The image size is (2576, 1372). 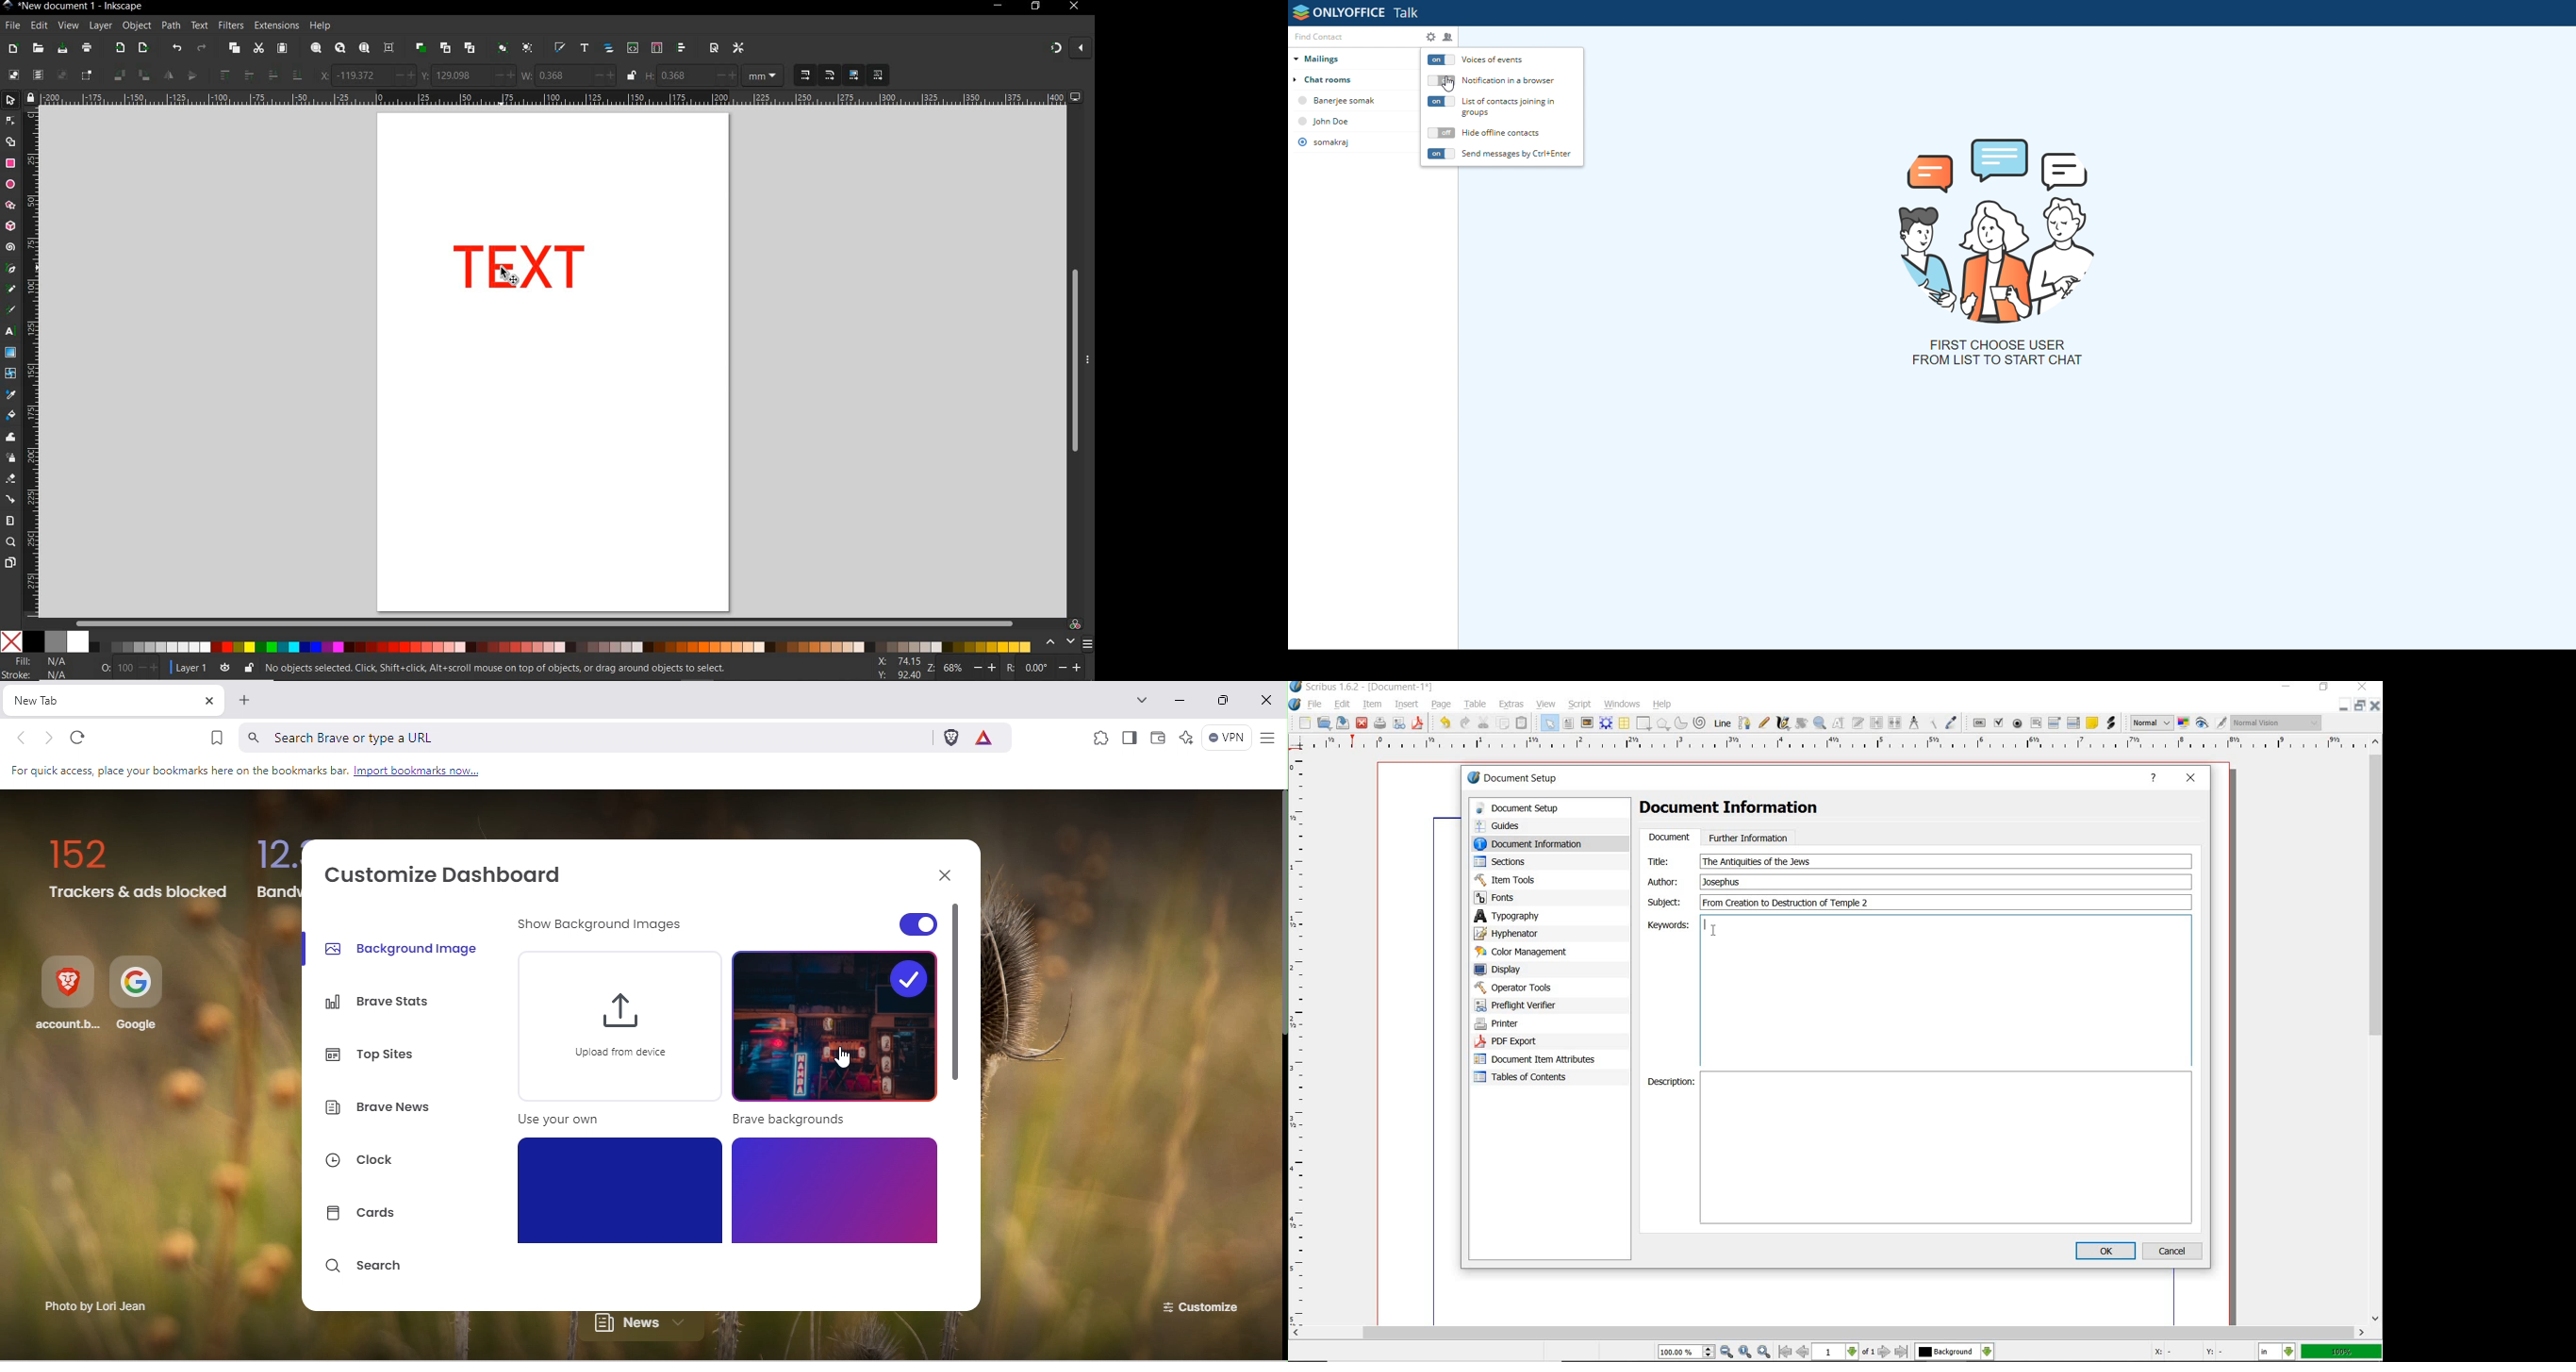 What do you see at coordinates (1666, 1084) in the screenshot?
I see `Description` at bounding box center [1666, 1084].